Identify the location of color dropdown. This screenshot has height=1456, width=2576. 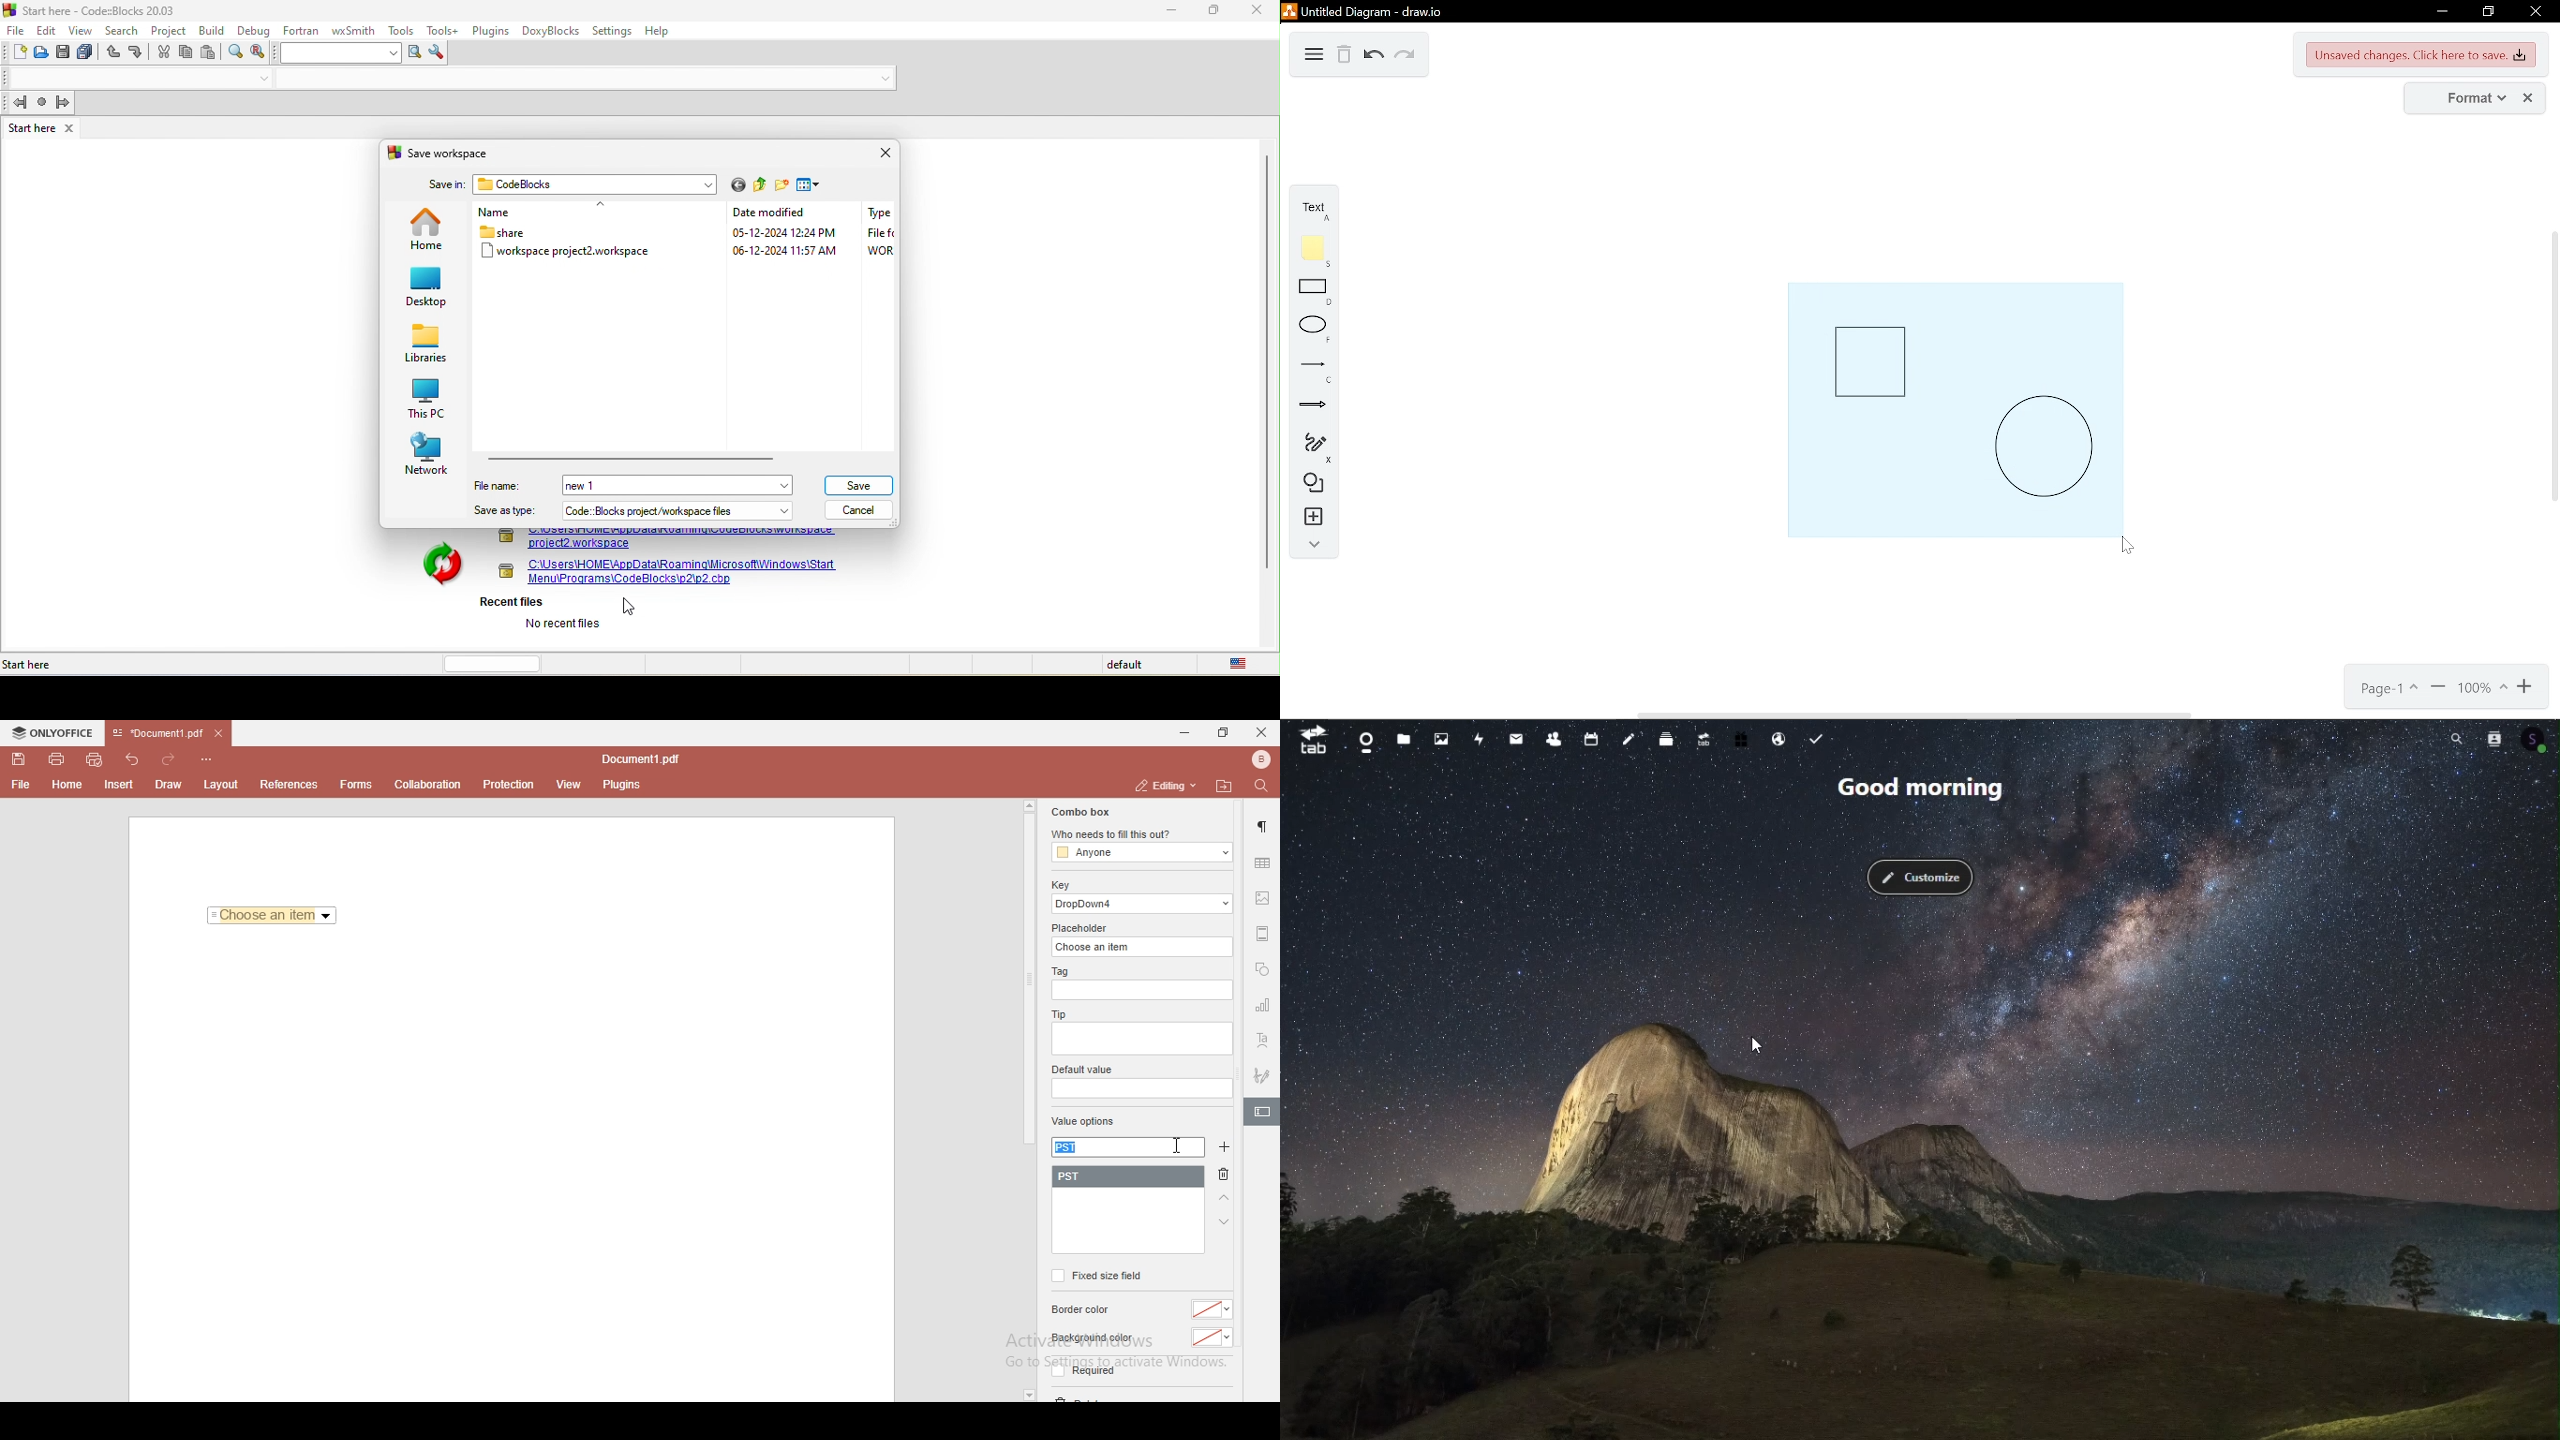
(1214, 1309).